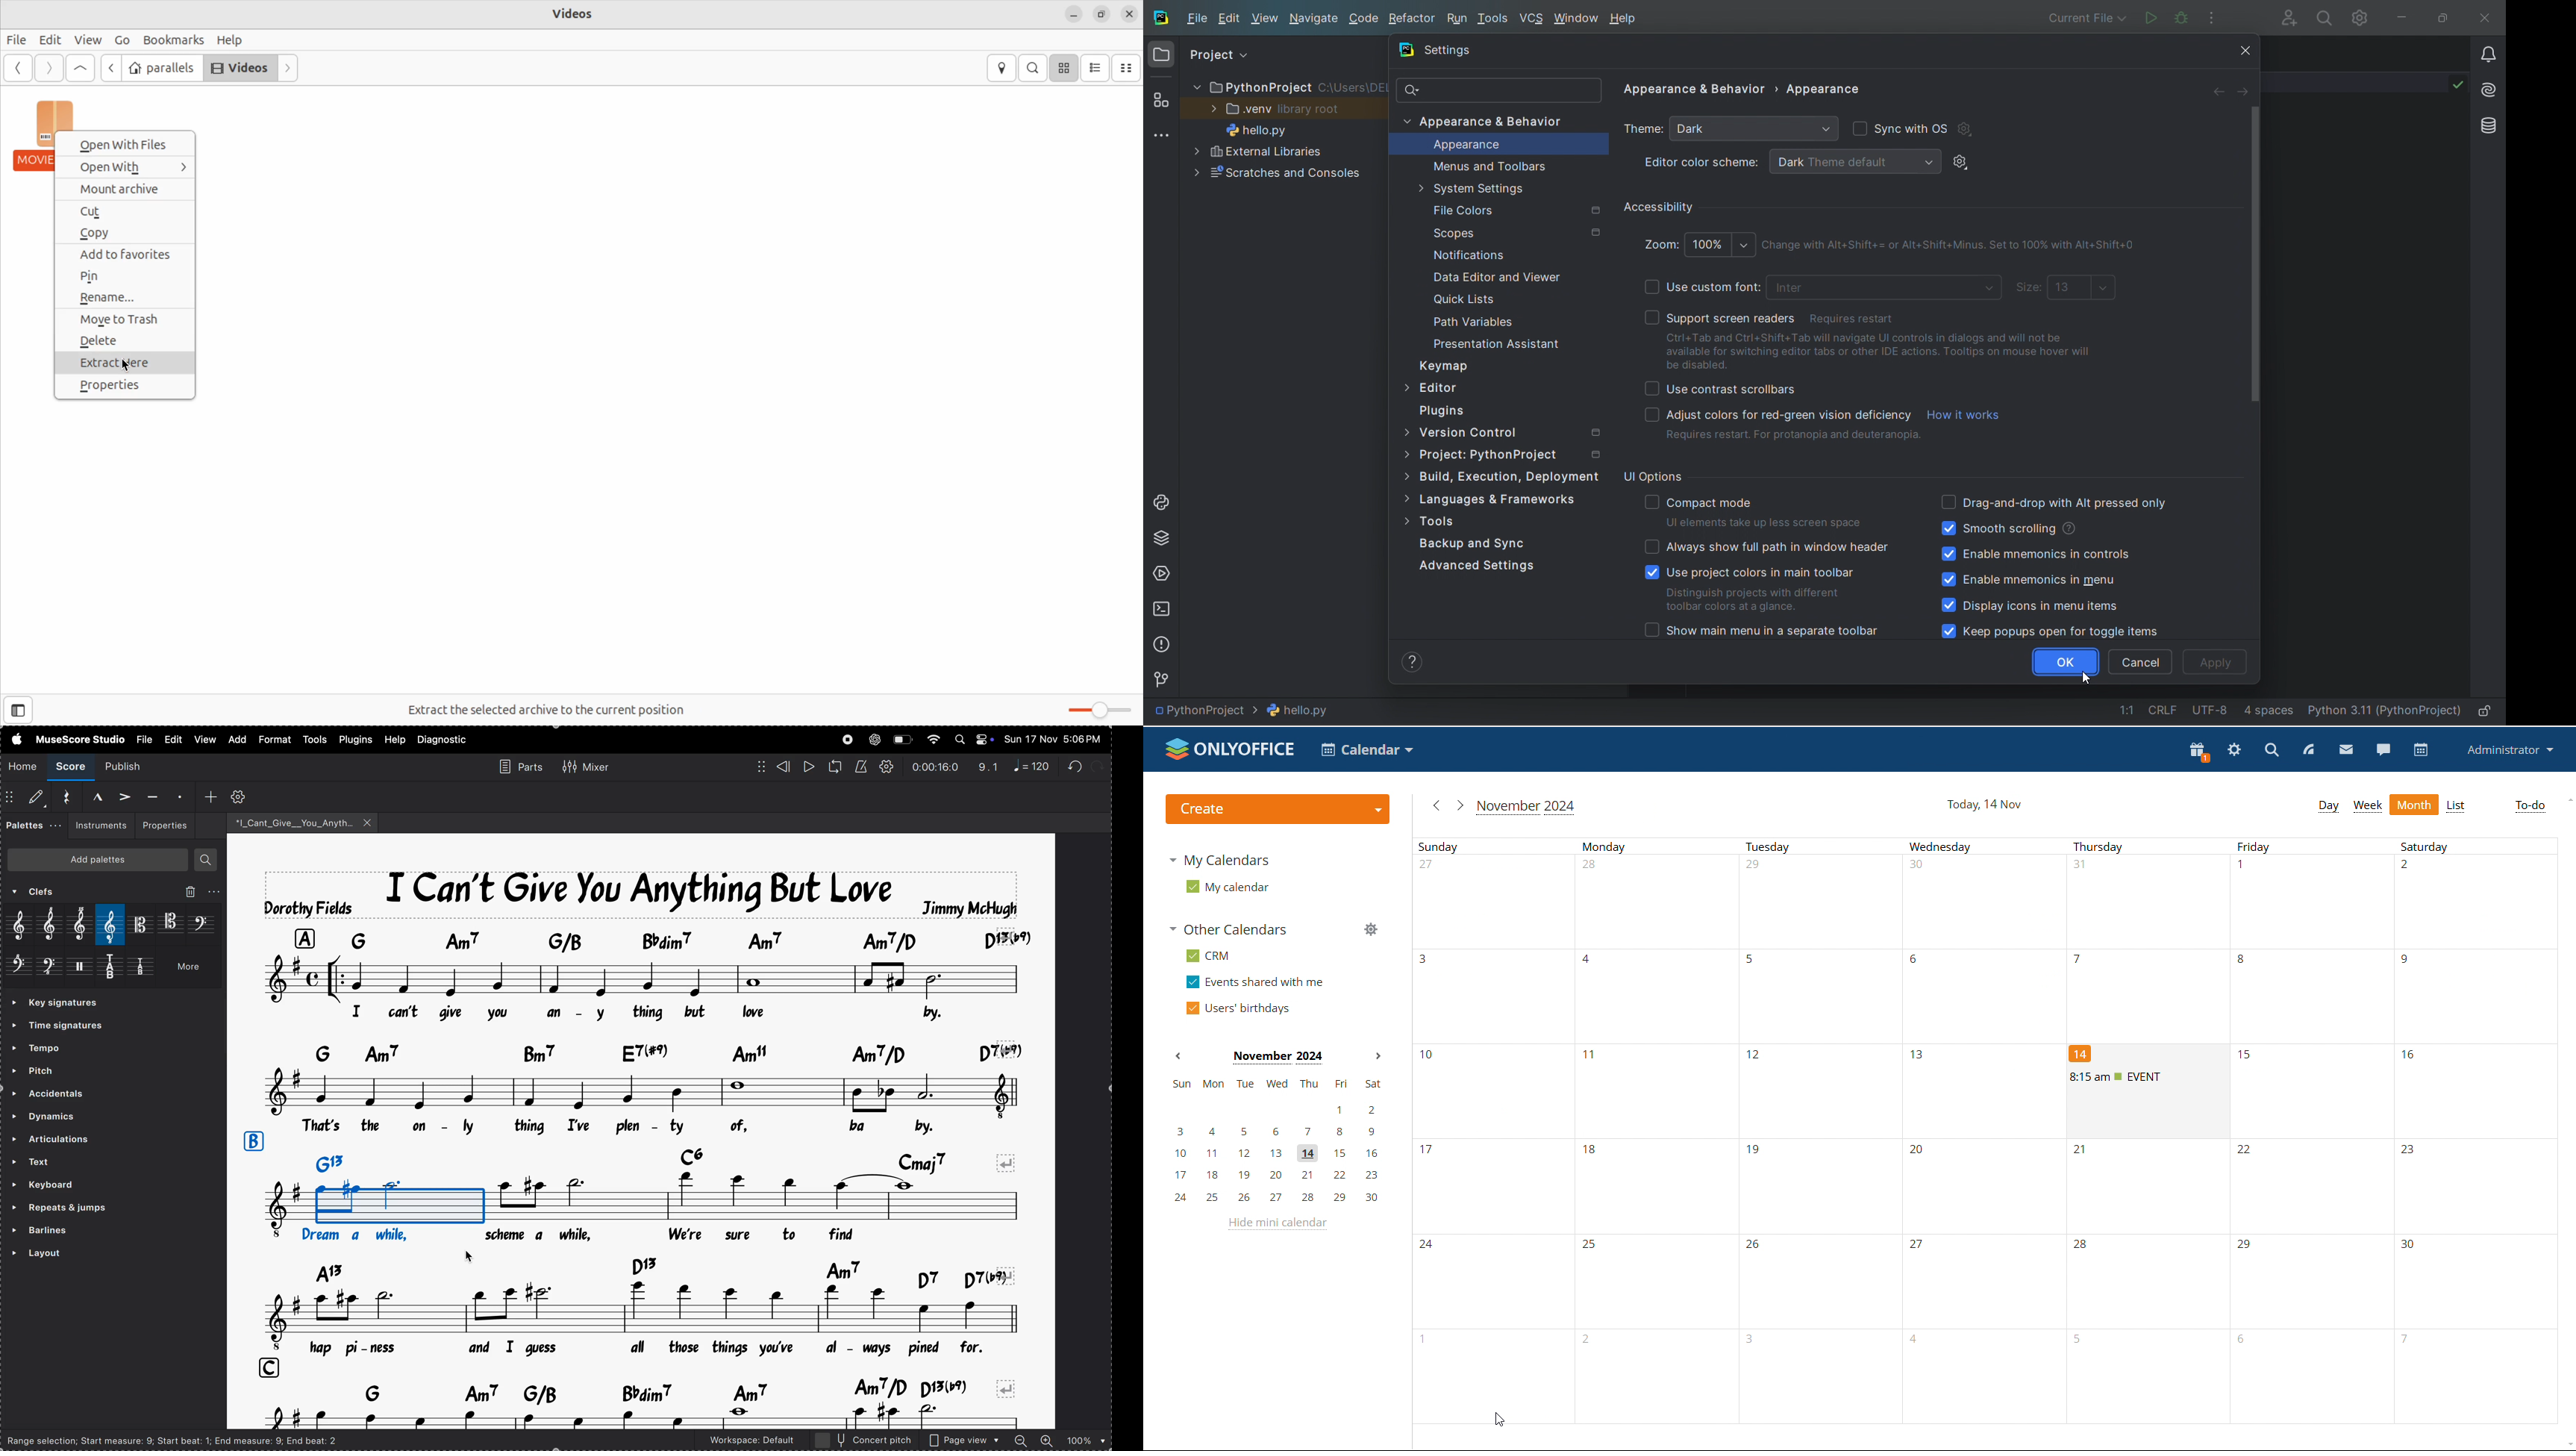 This screenshot has height=1456, width=2576. I want to click on home, so click(23, 766).